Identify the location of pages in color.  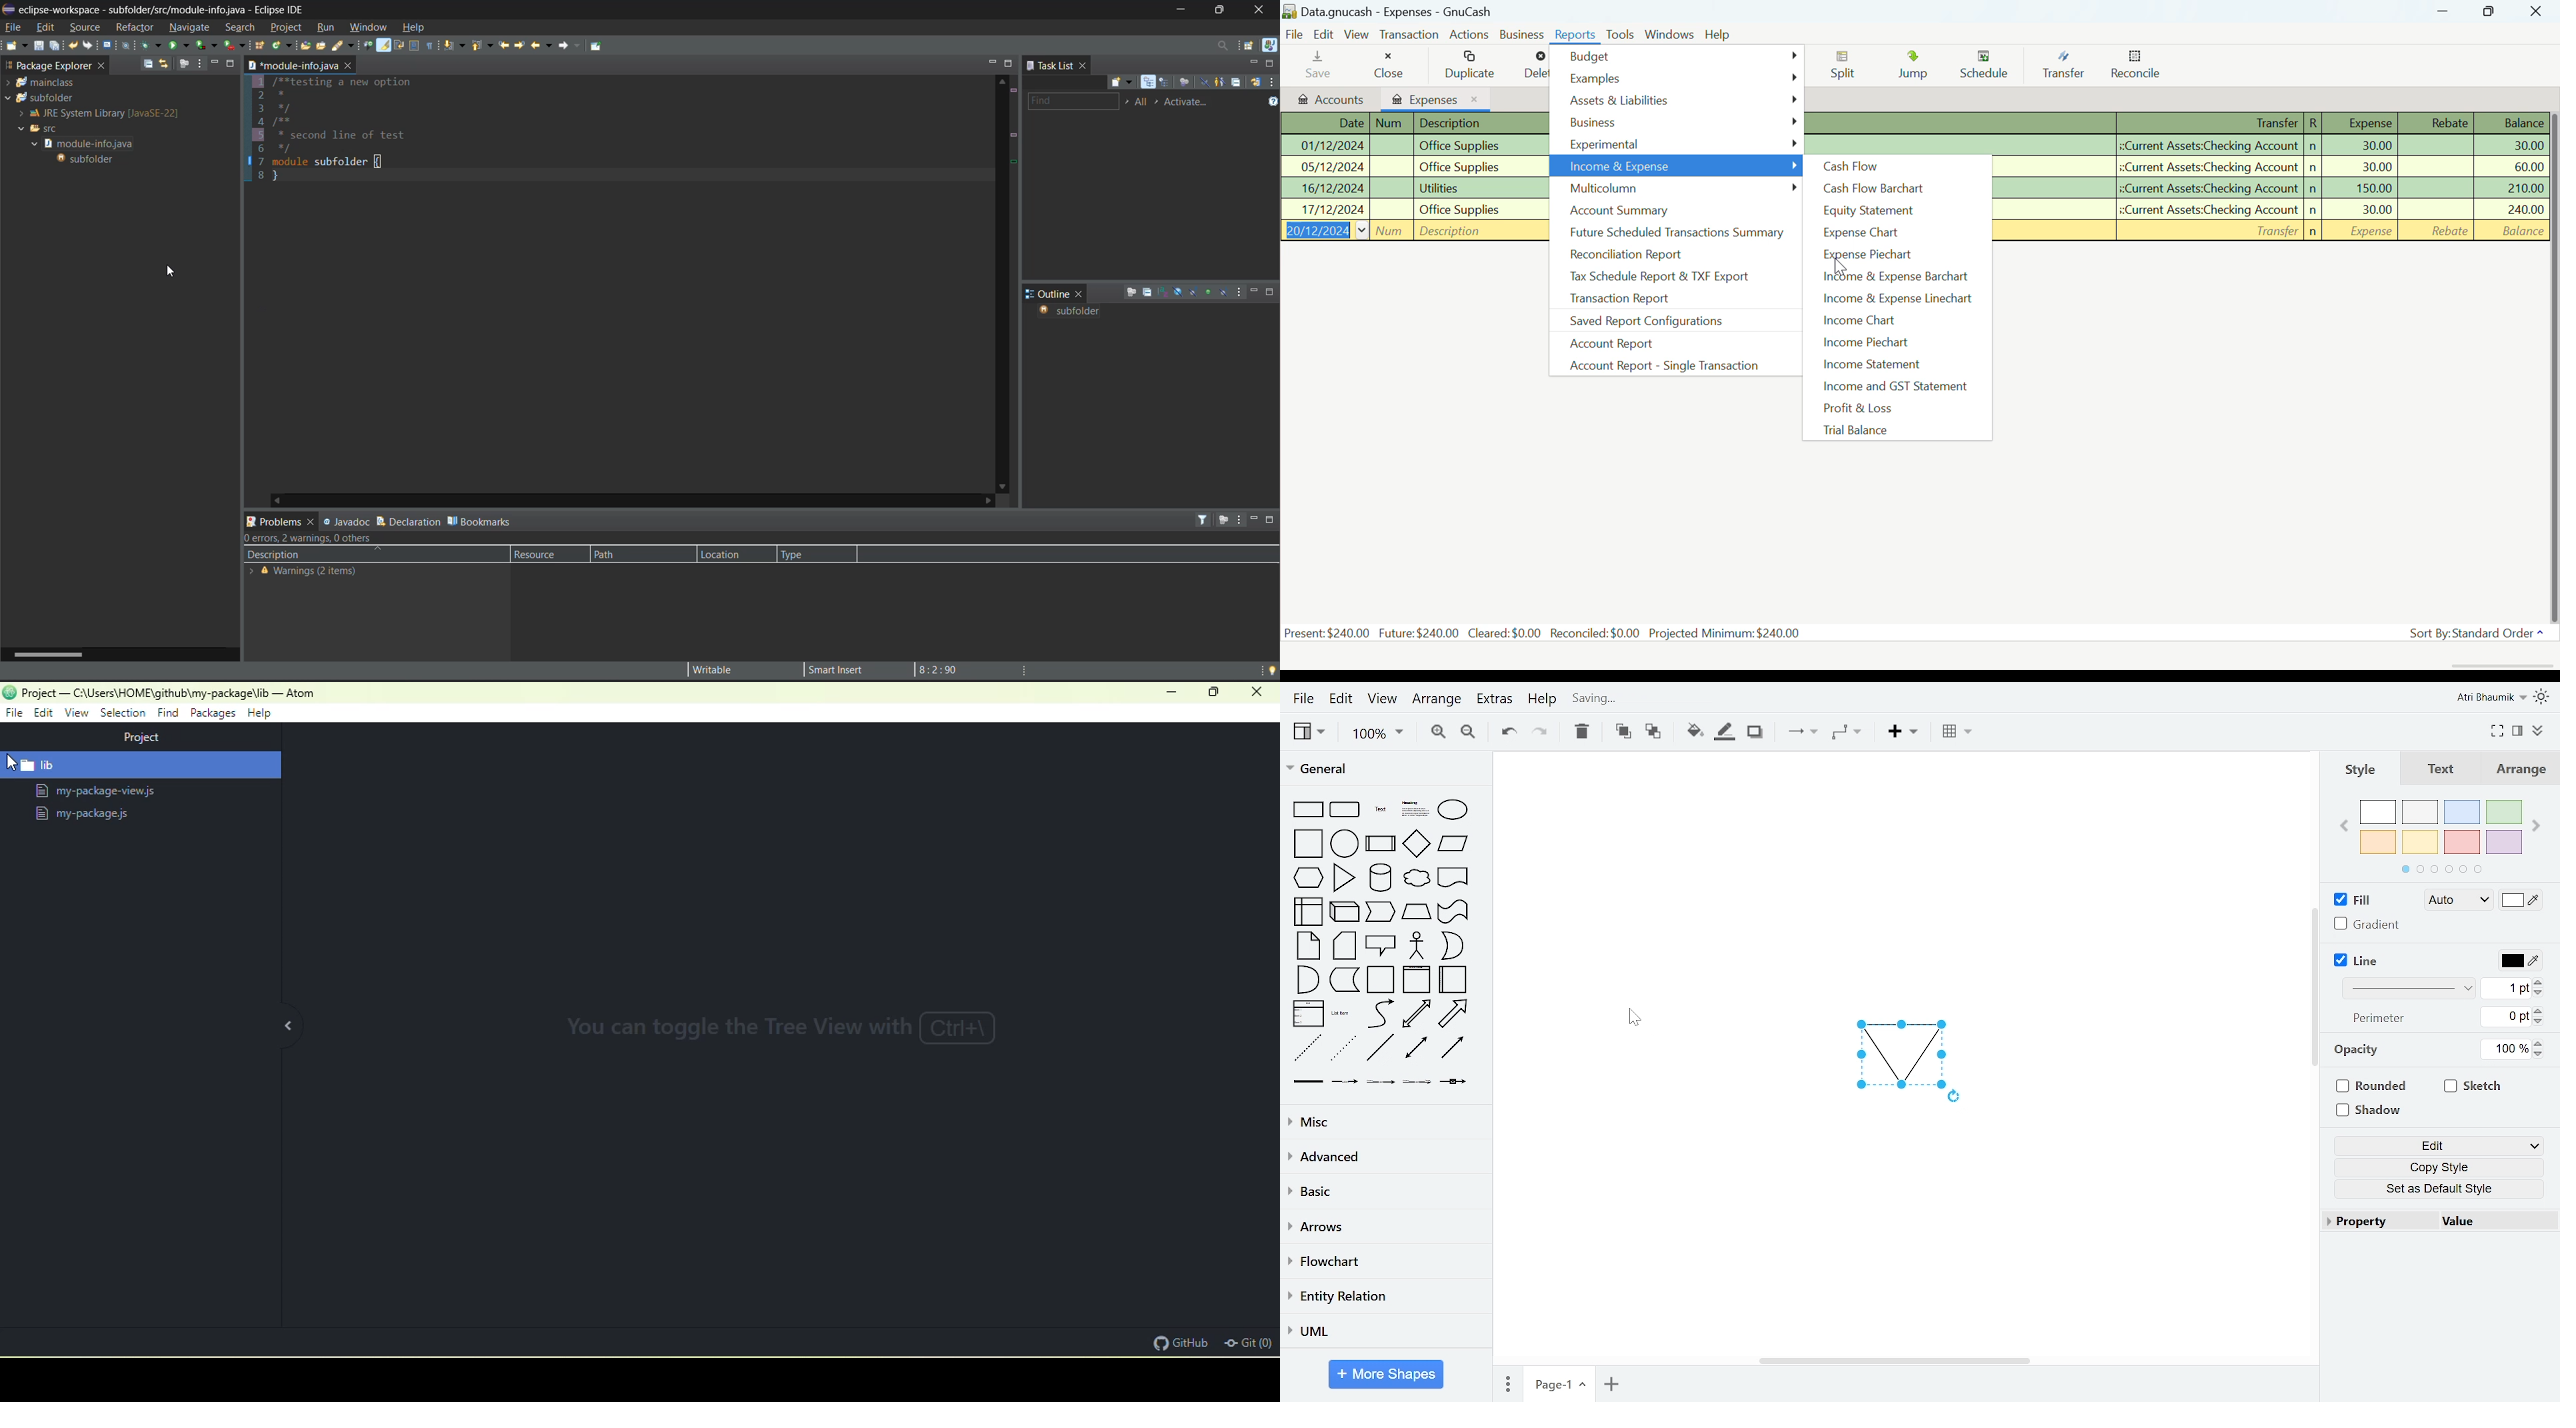
(2441, 869).